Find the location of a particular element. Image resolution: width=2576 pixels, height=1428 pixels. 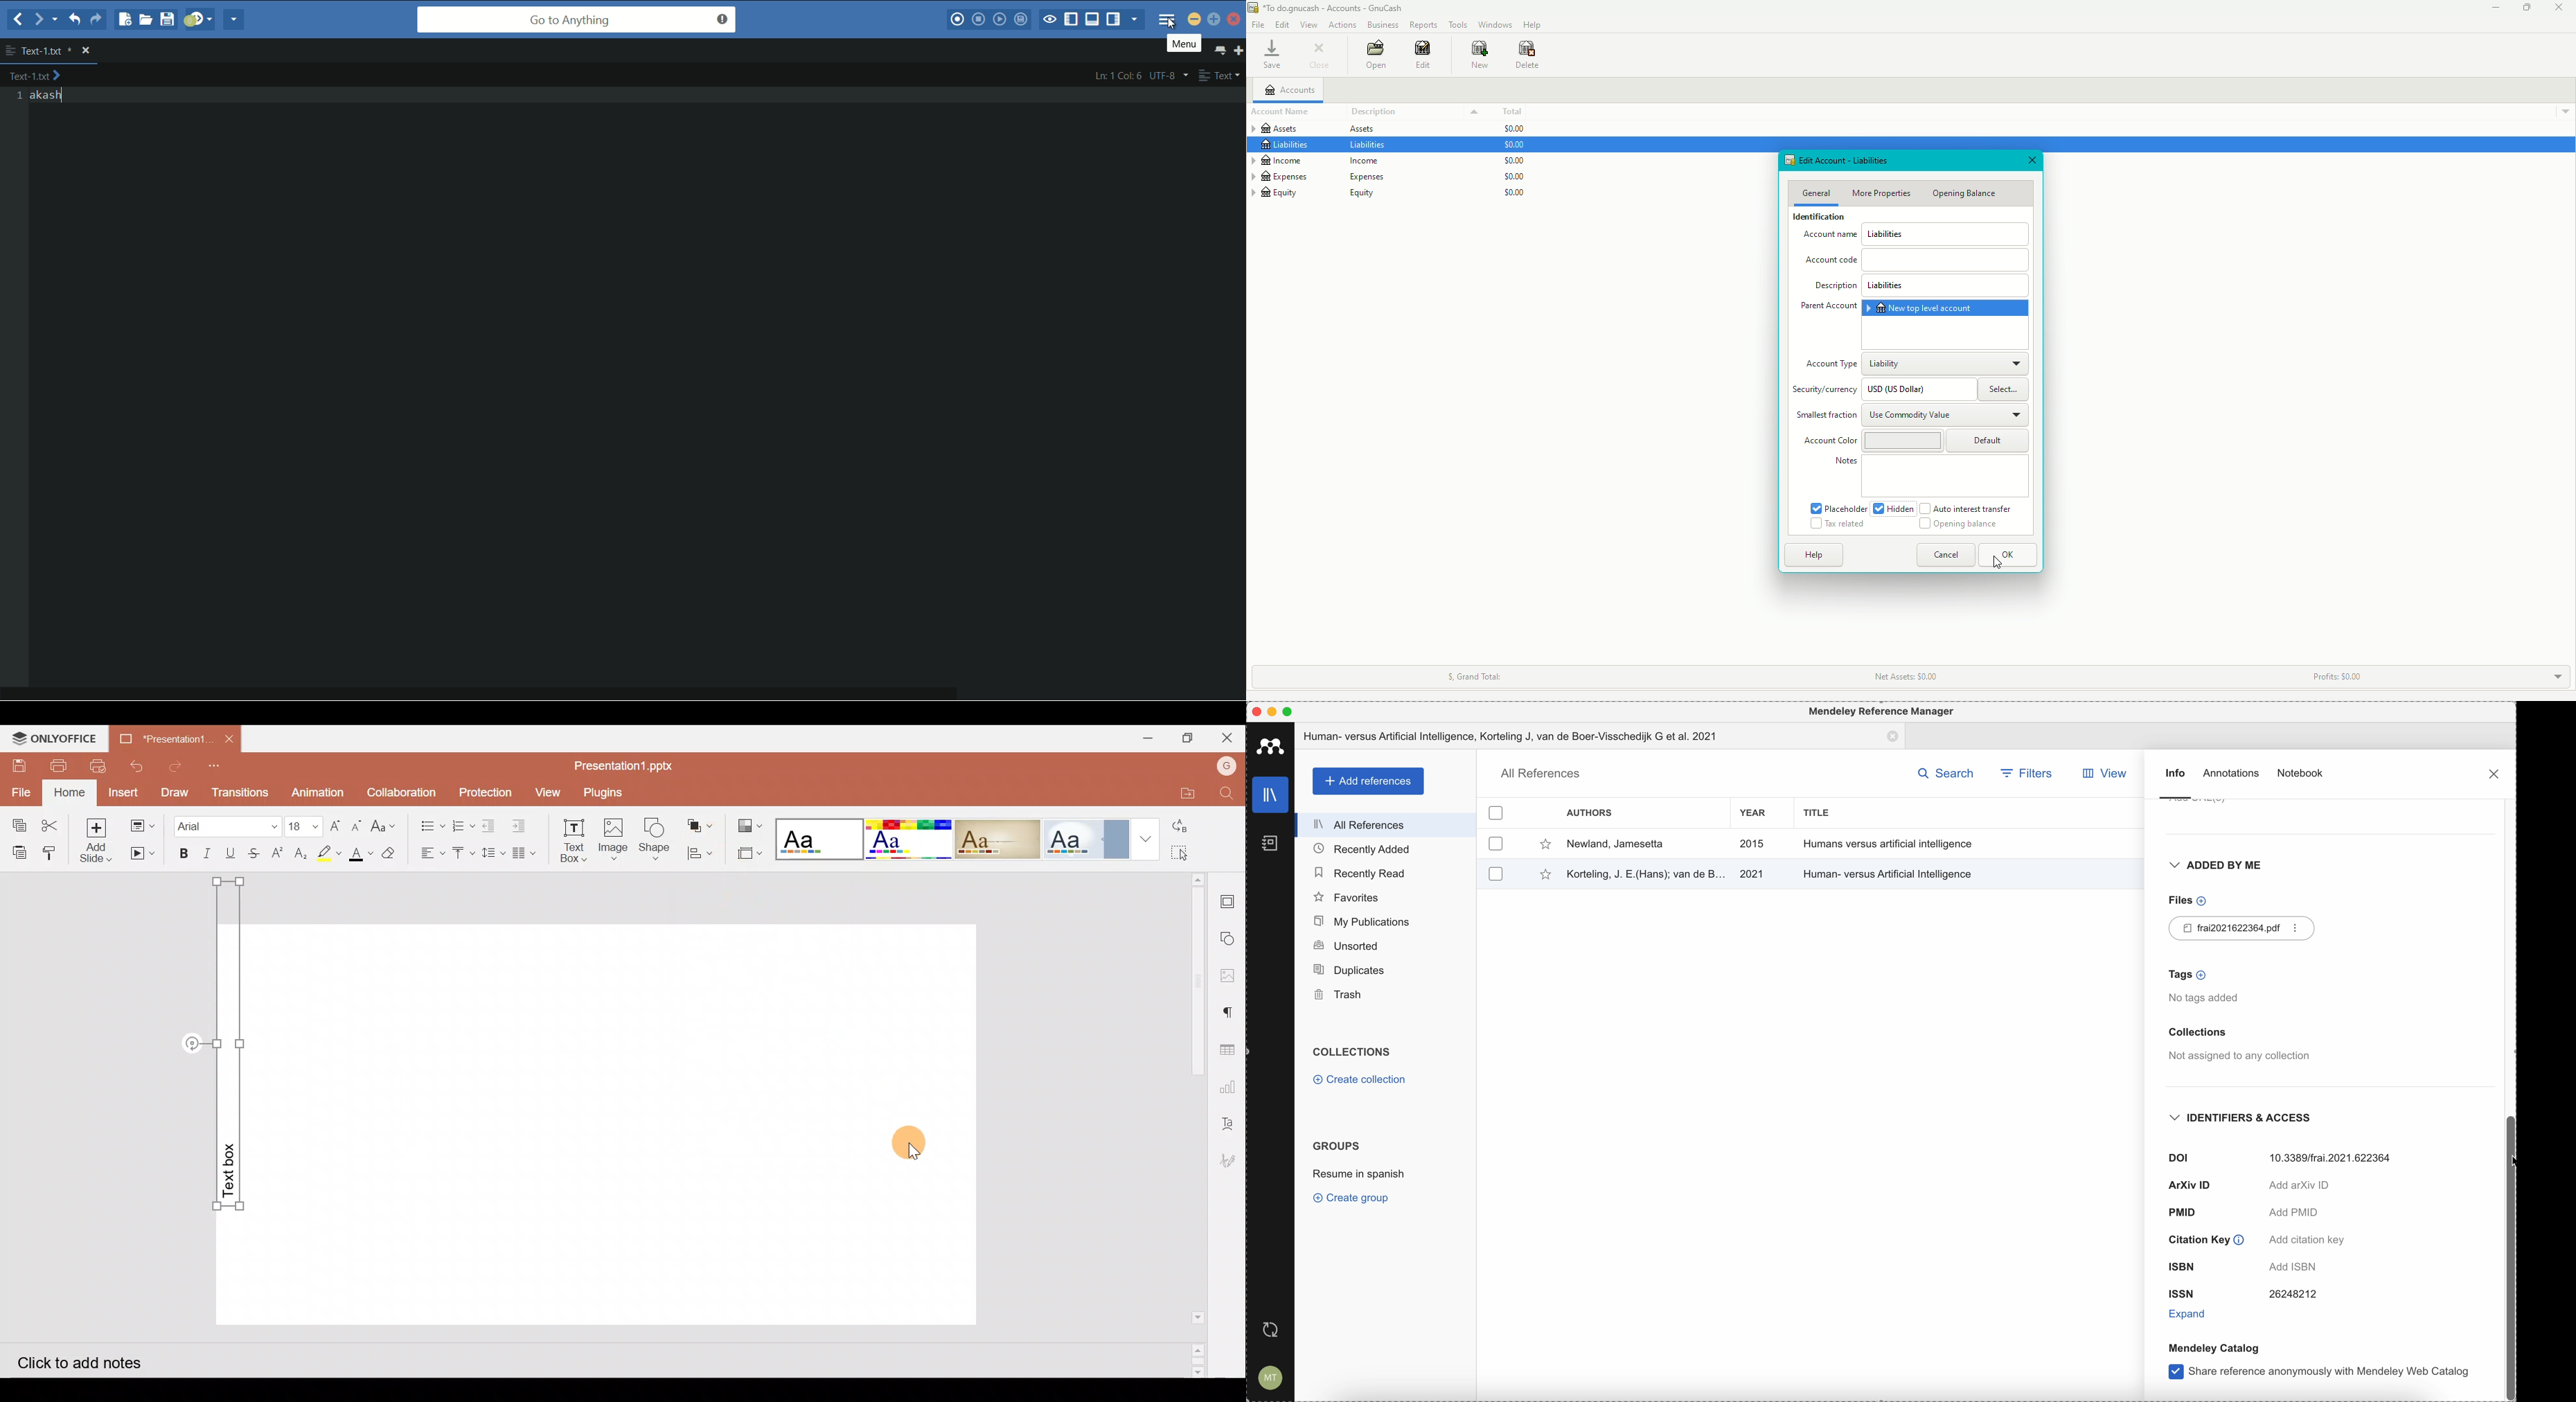

Redo is located at coordinates (177, 766).